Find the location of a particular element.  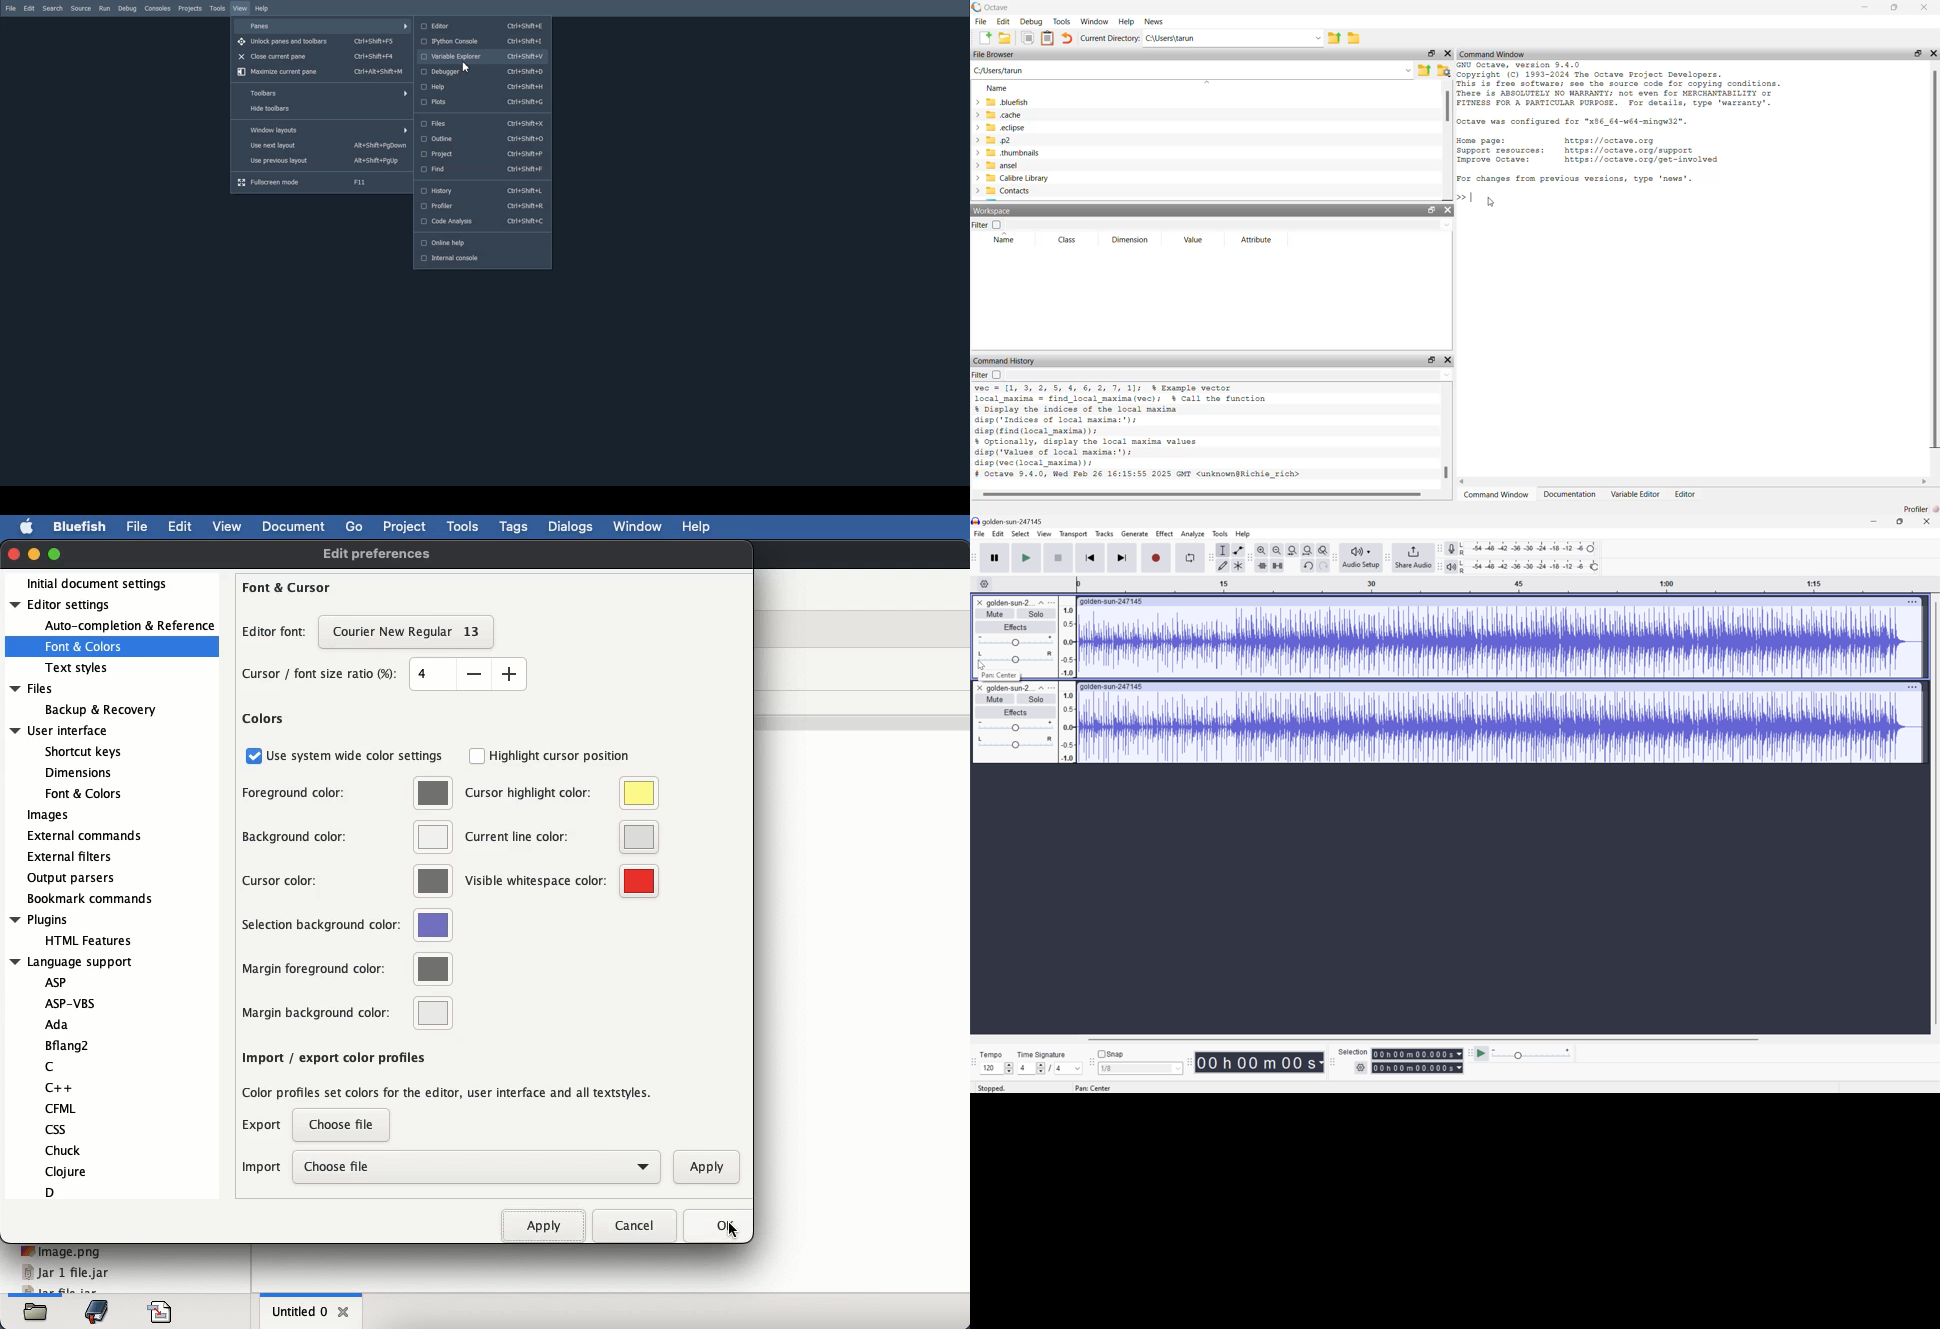

Debugger is located at coordinates (483, 71).